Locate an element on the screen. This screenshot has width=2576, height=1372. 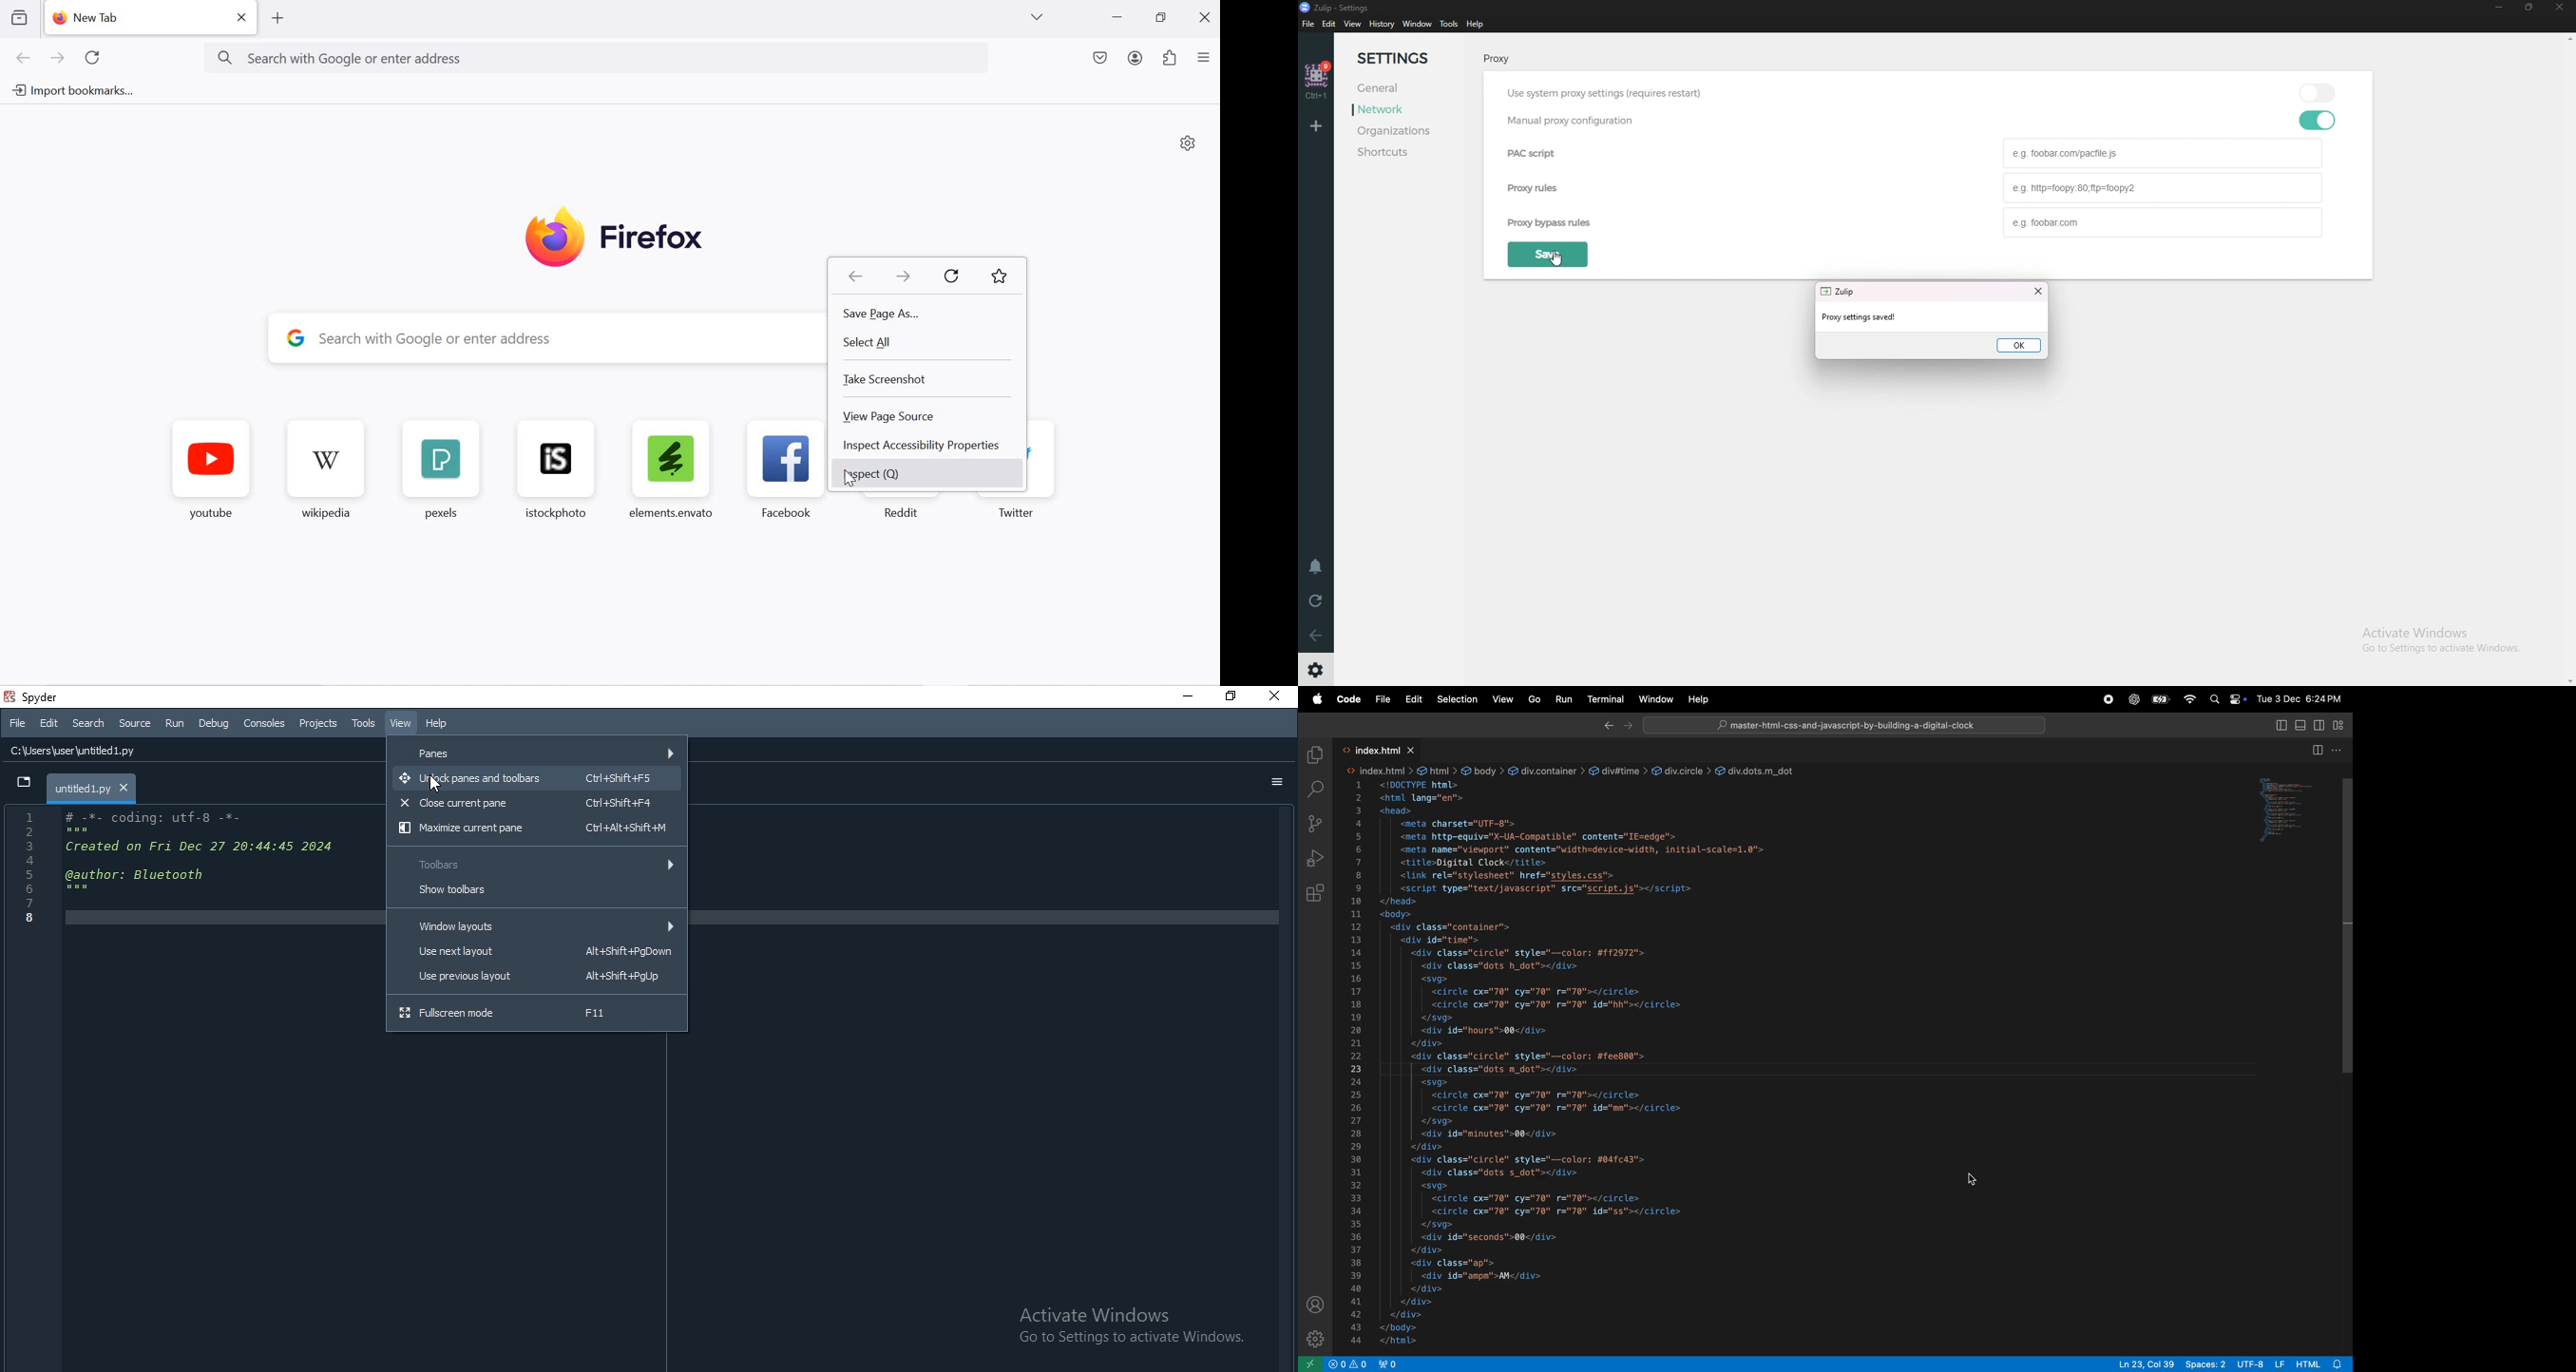
Reload is located at coordinates (1315, 600).